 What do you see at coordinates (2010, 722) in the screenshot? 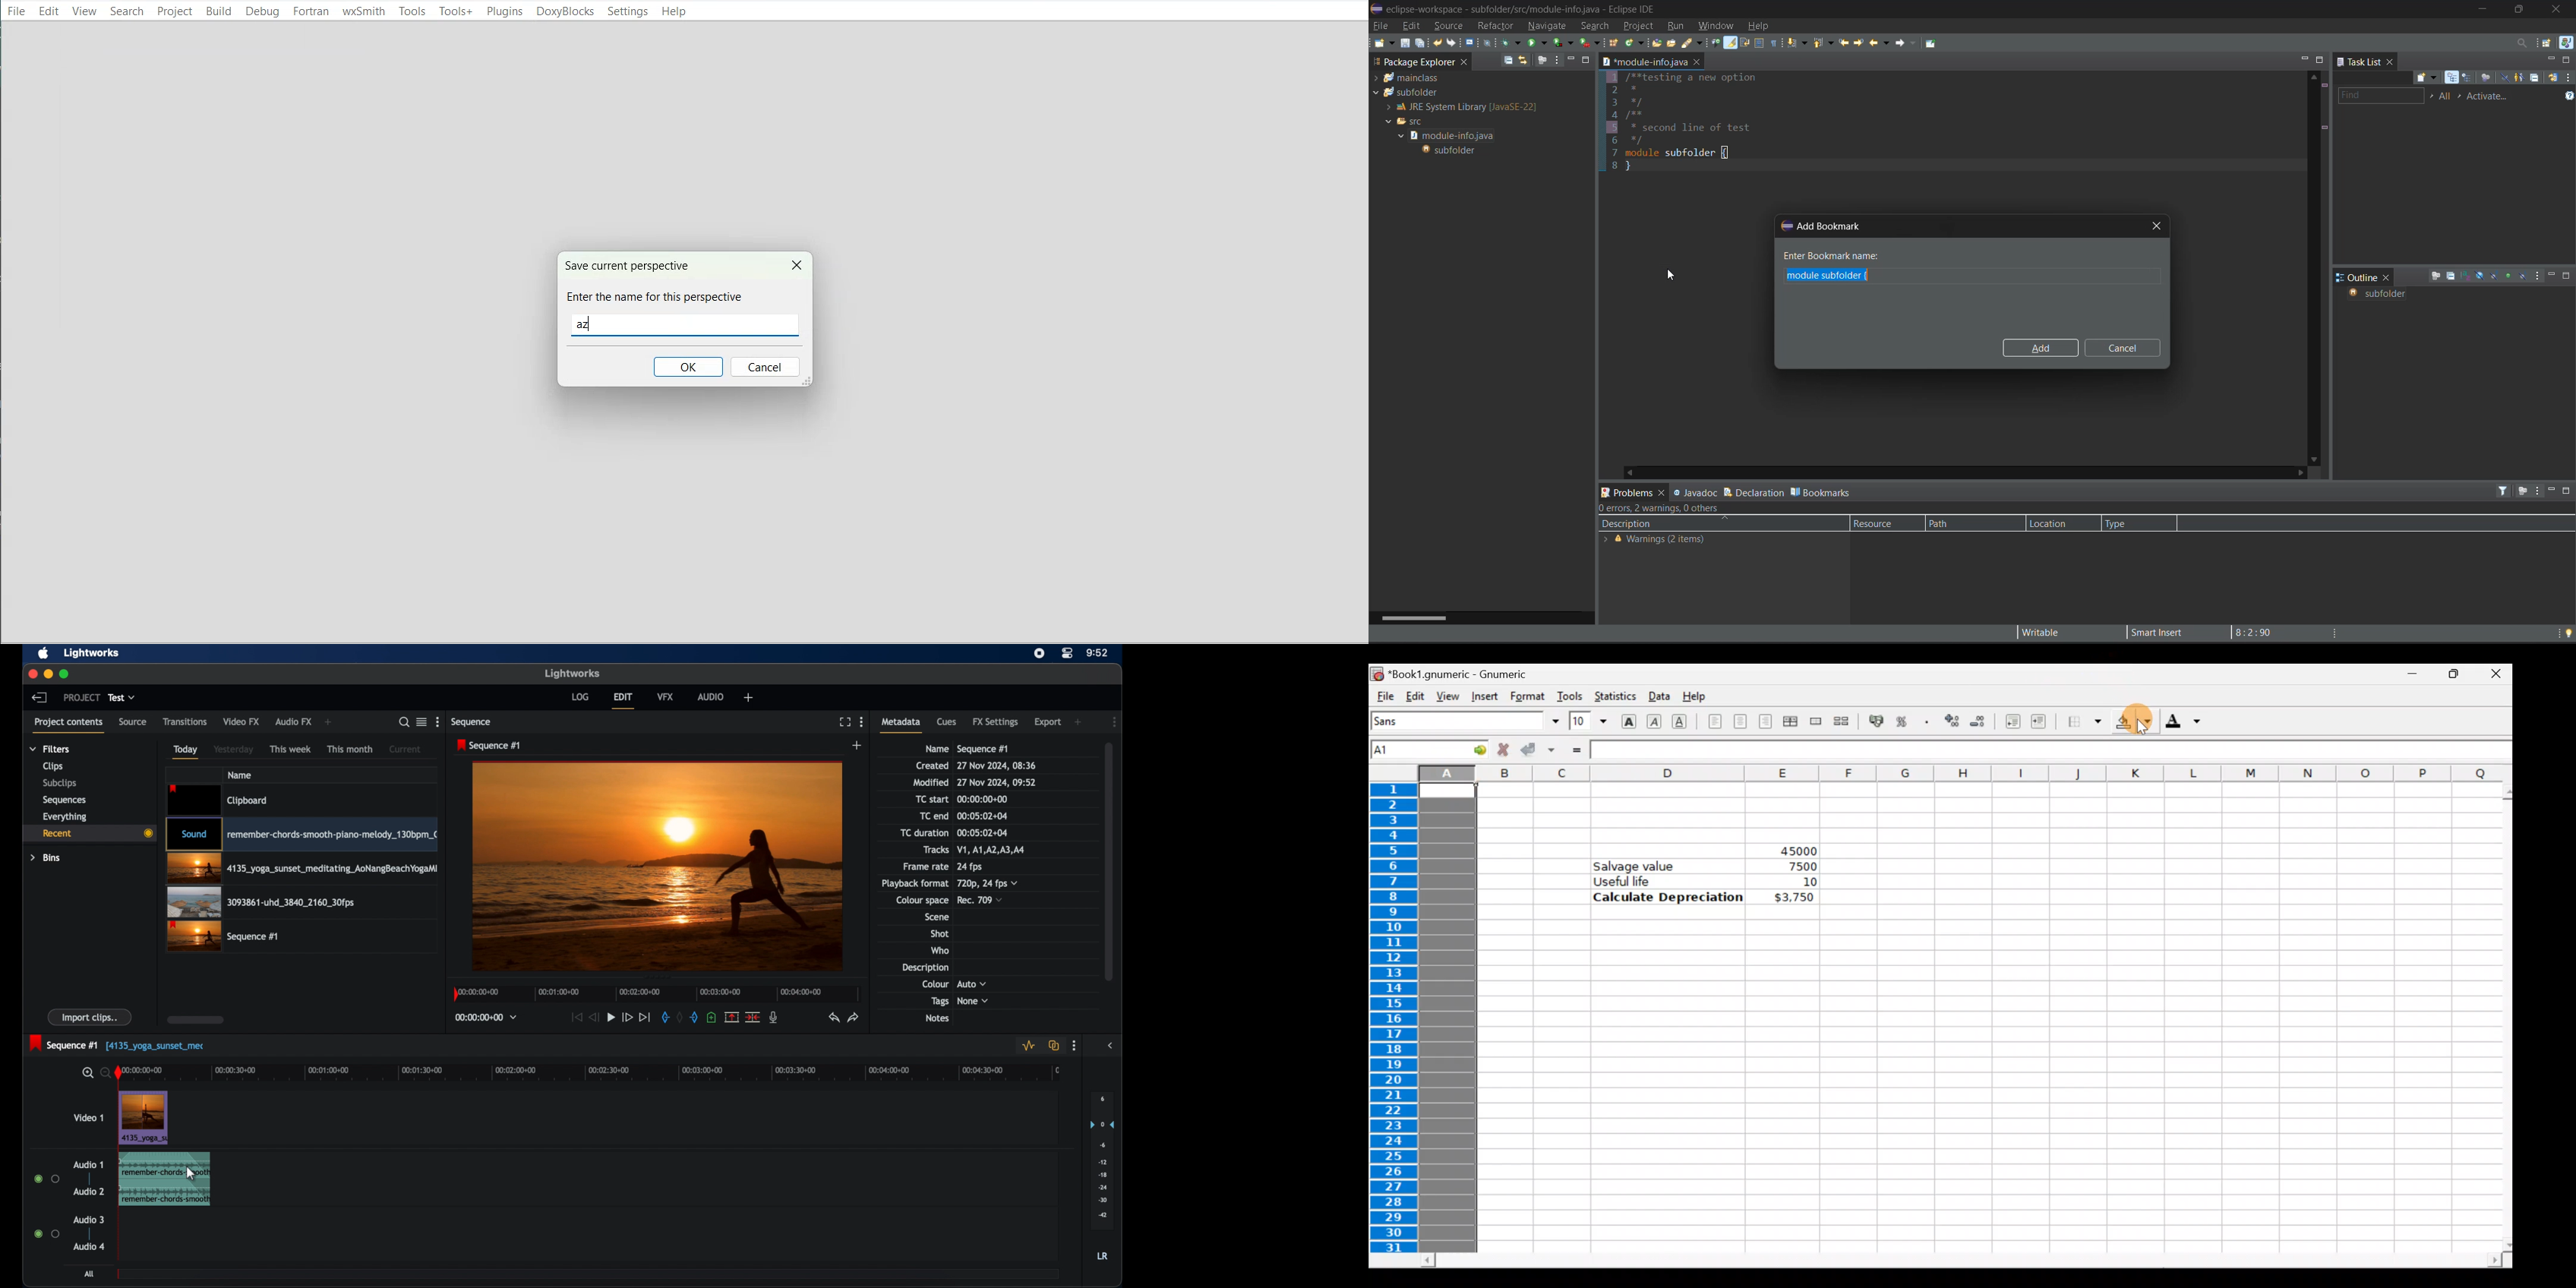
I see `Decrease indent, align contents to the left` at bounding box center [2010, 722].